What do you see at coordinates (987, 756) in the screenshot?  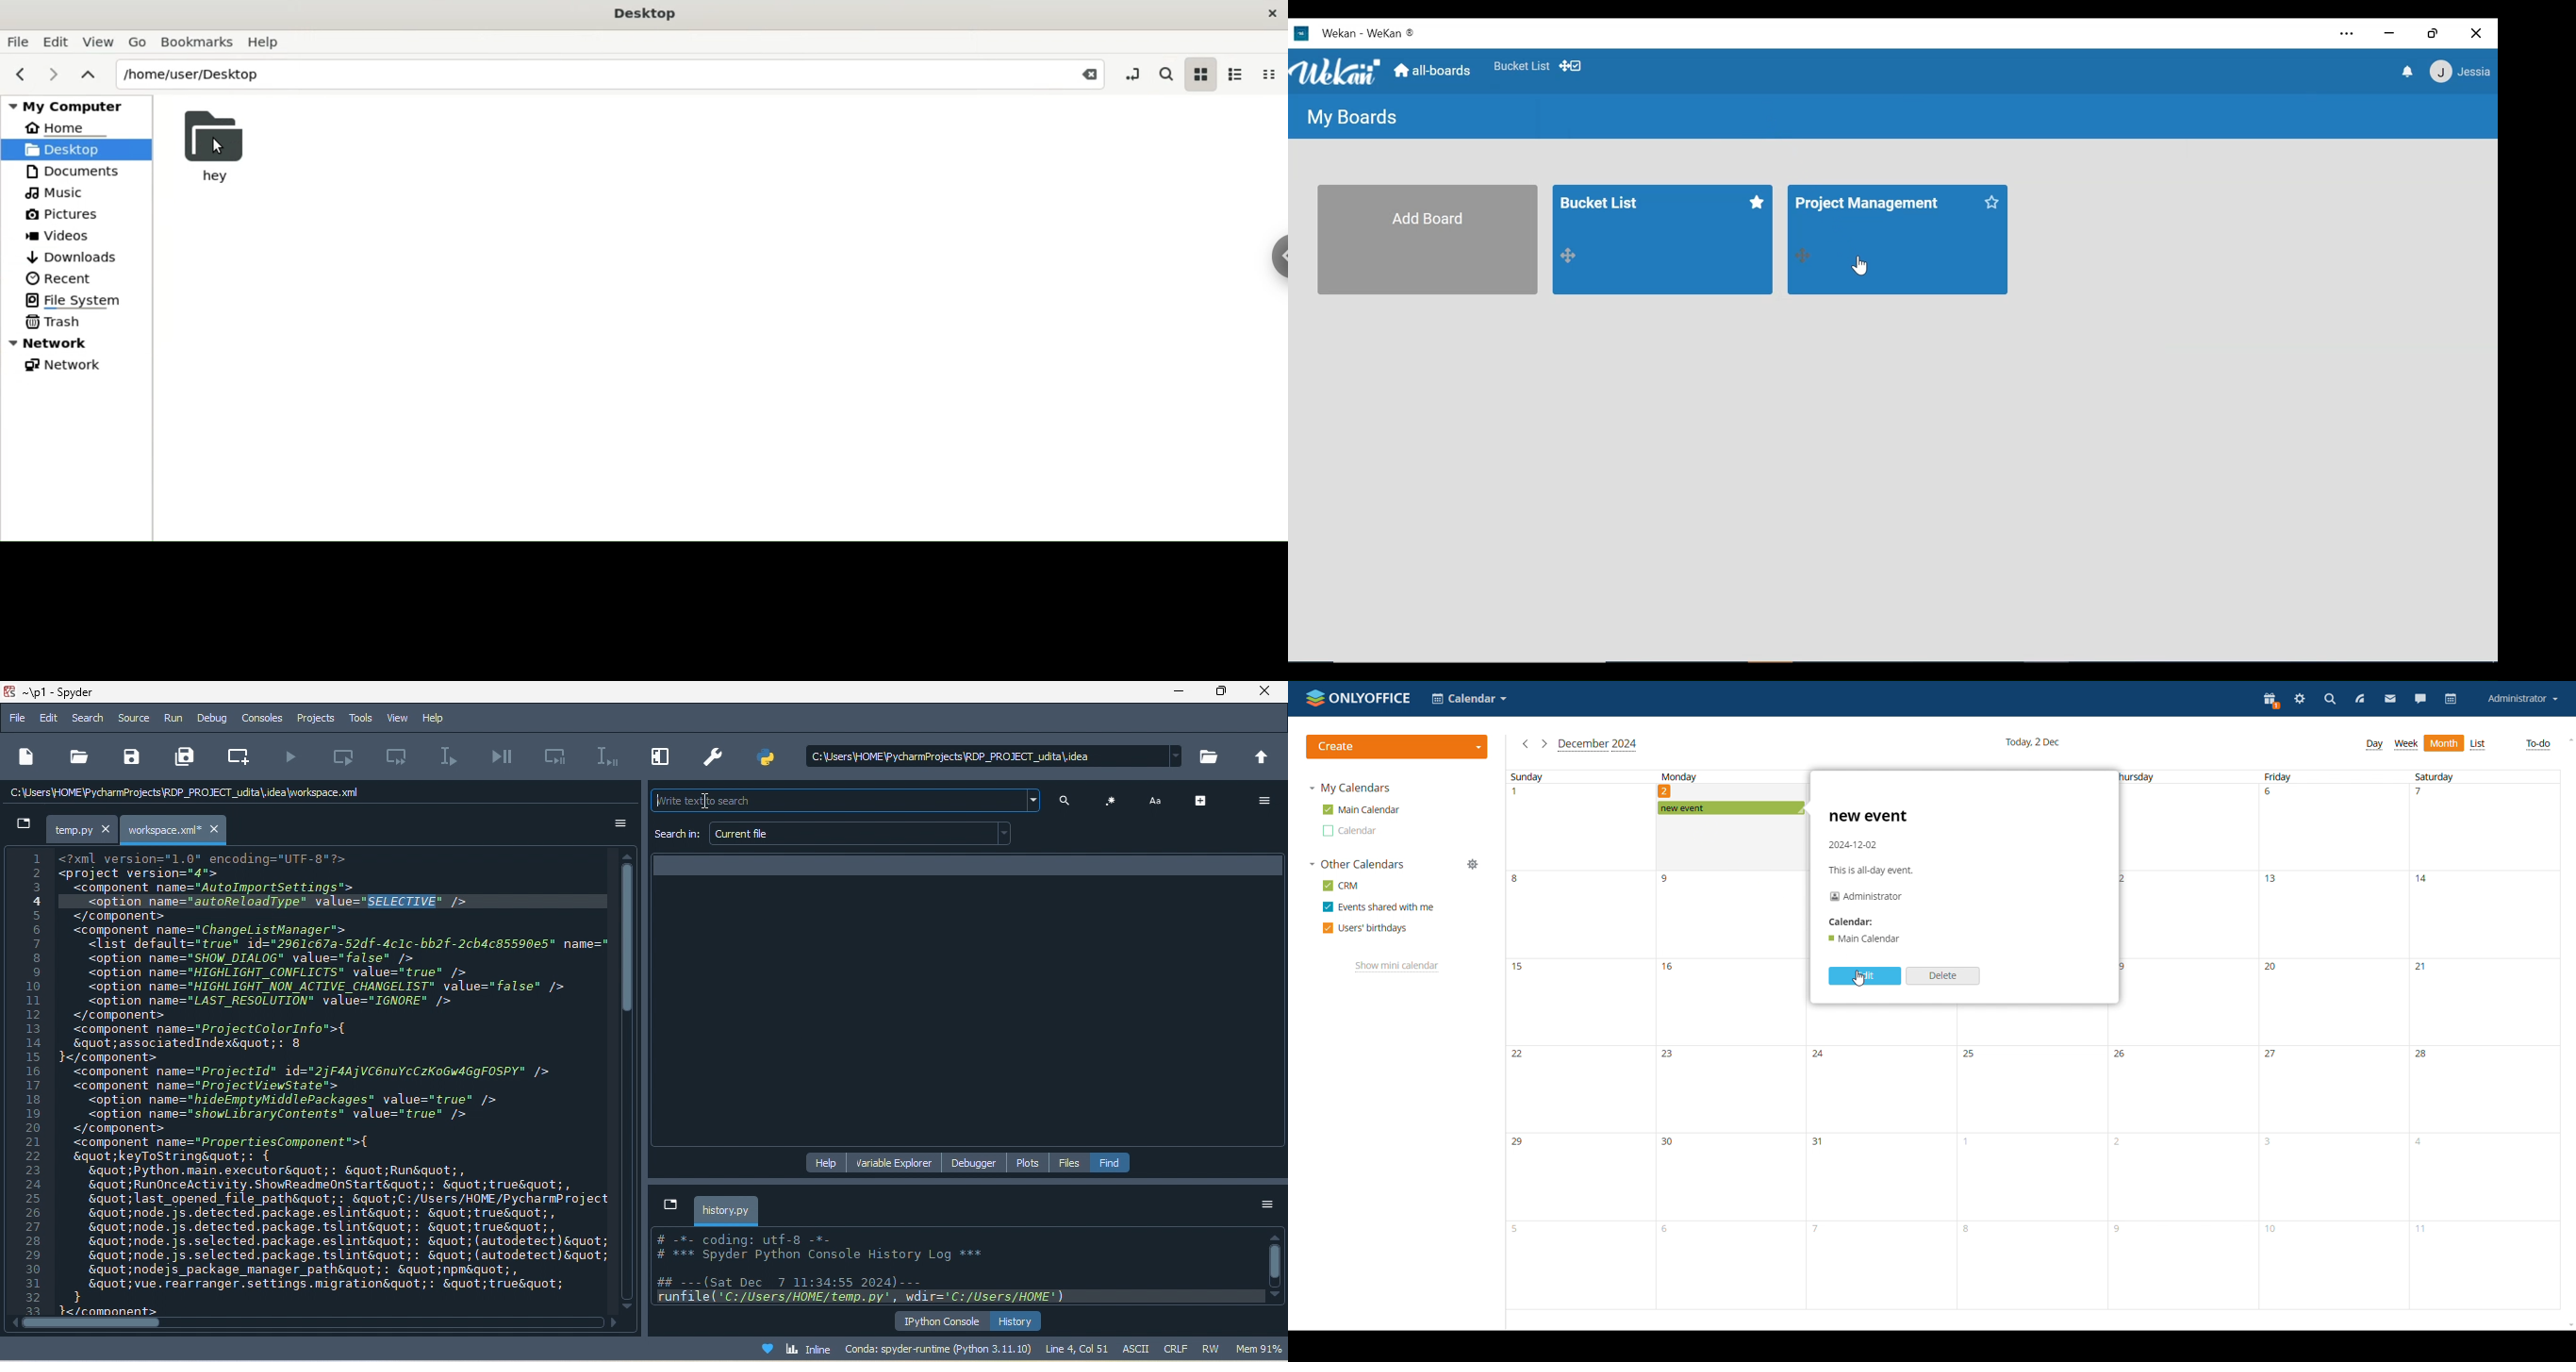 I see `c\users\home\pycharms\project` at bounding box center [987, 756].